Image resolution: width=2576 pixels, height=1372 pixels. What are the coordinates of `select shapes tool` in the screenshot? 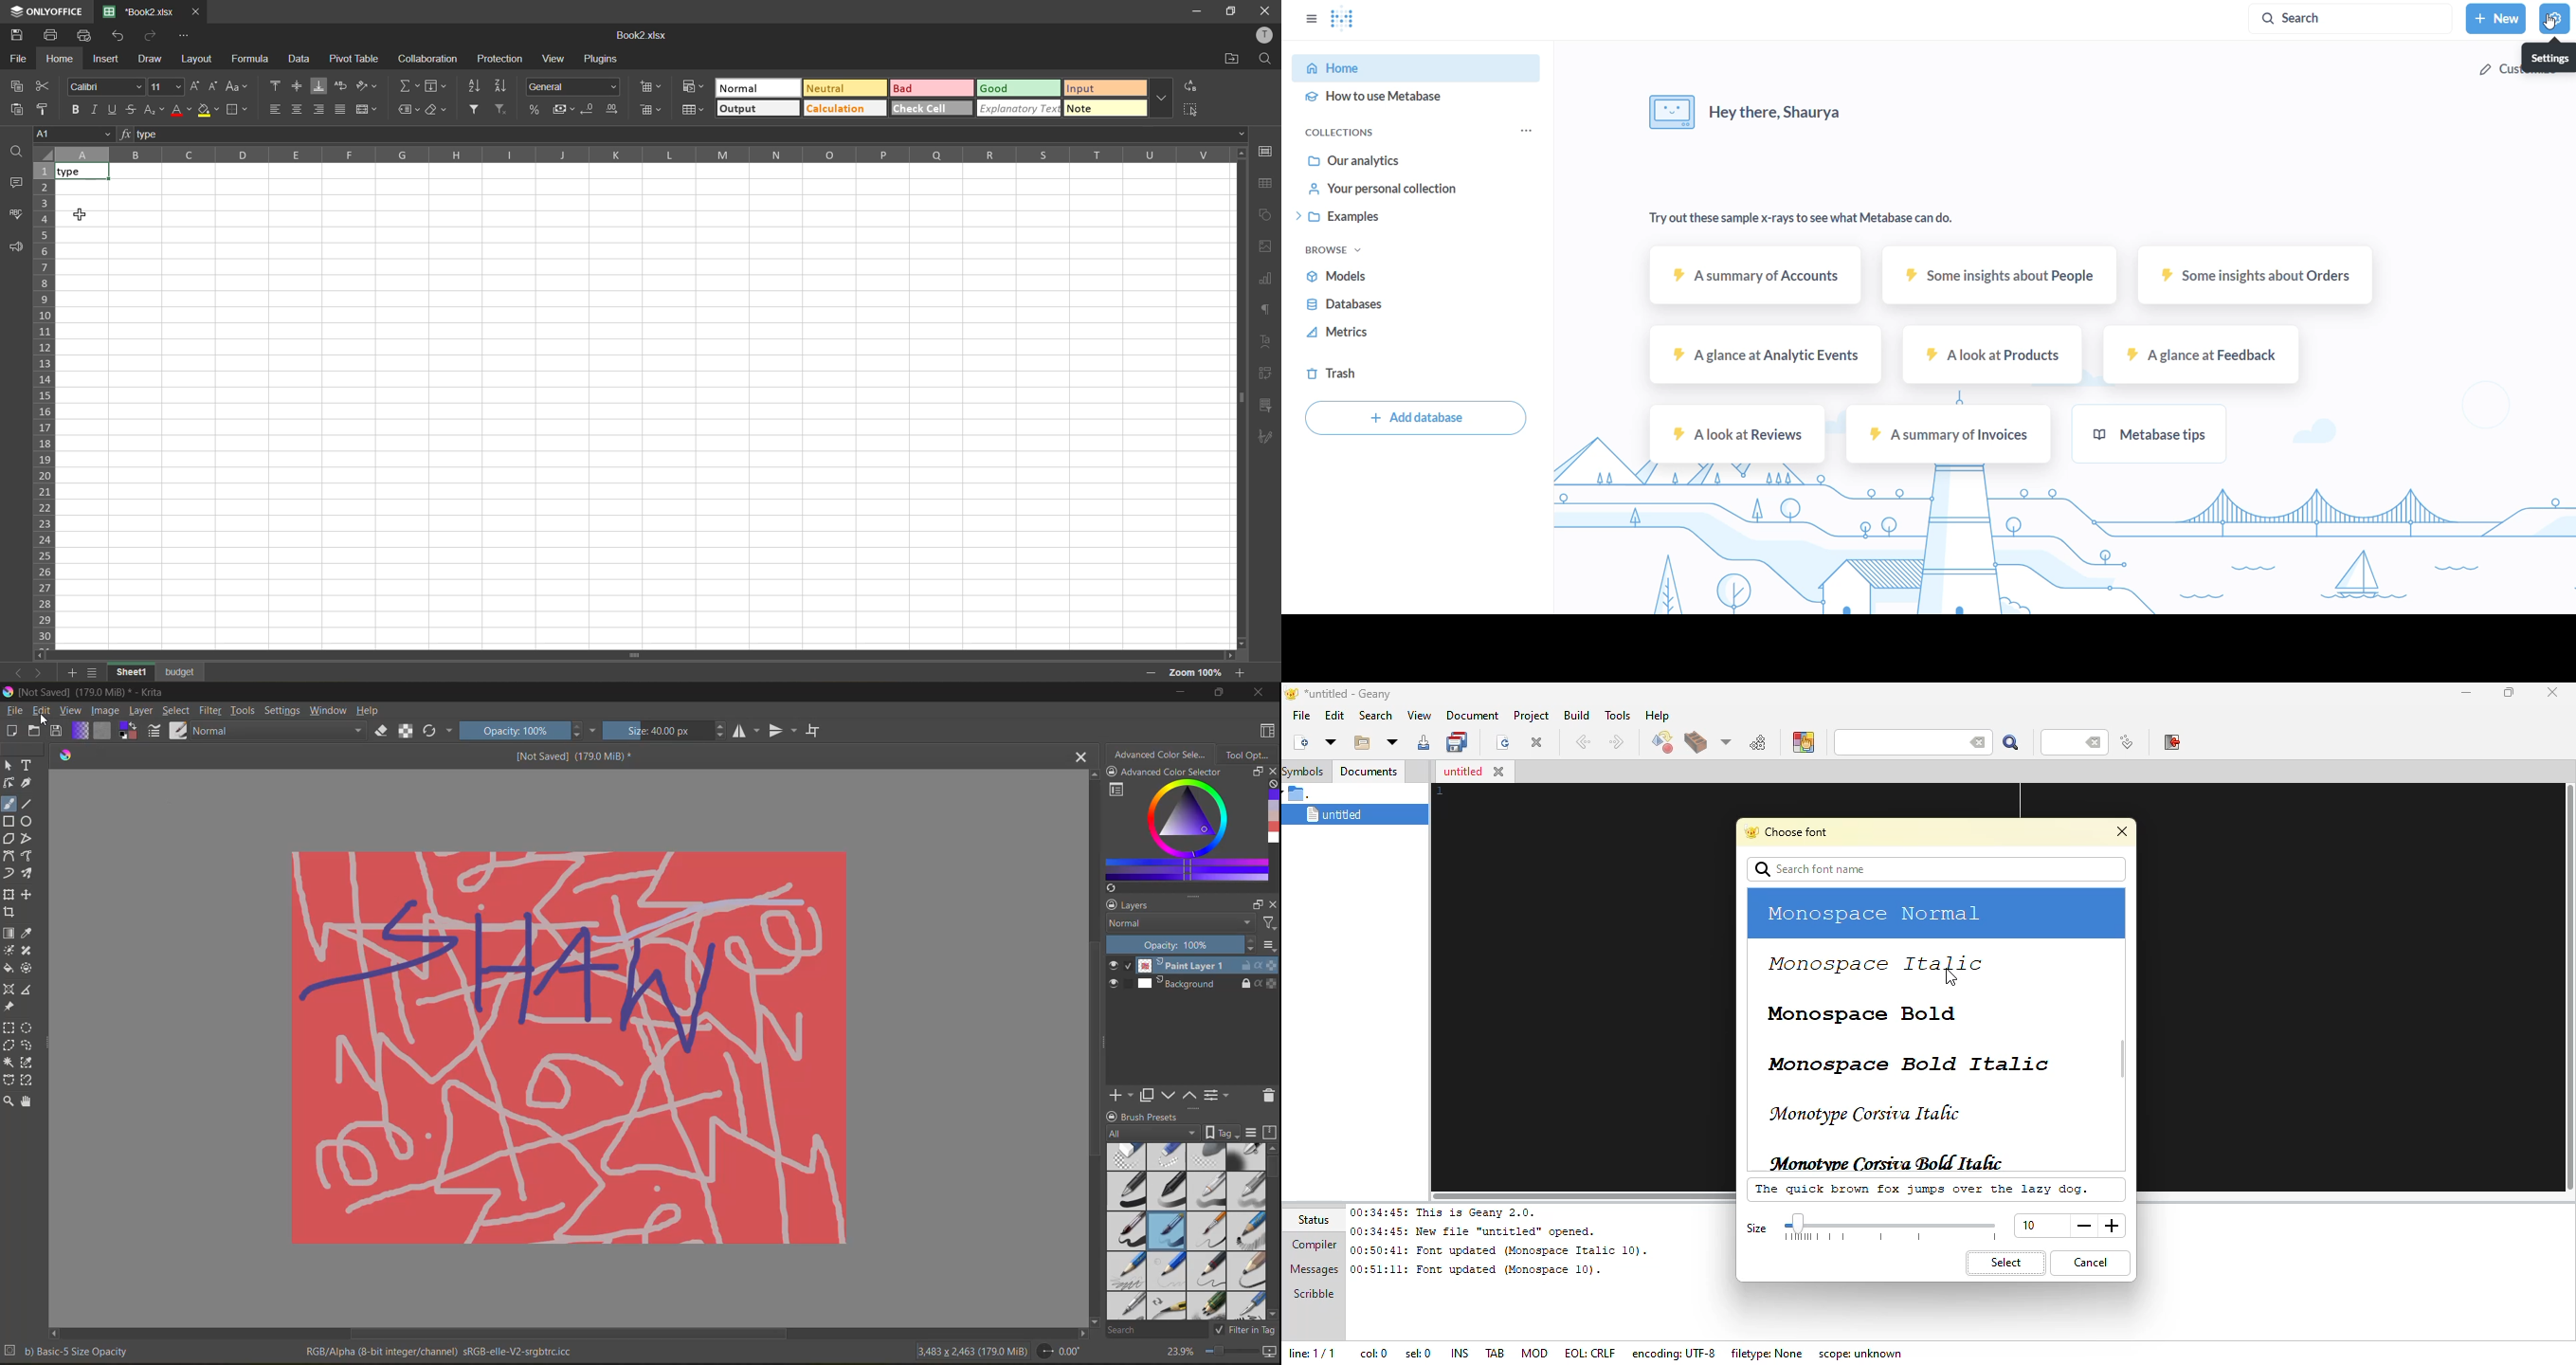 It's located at (9, 765).